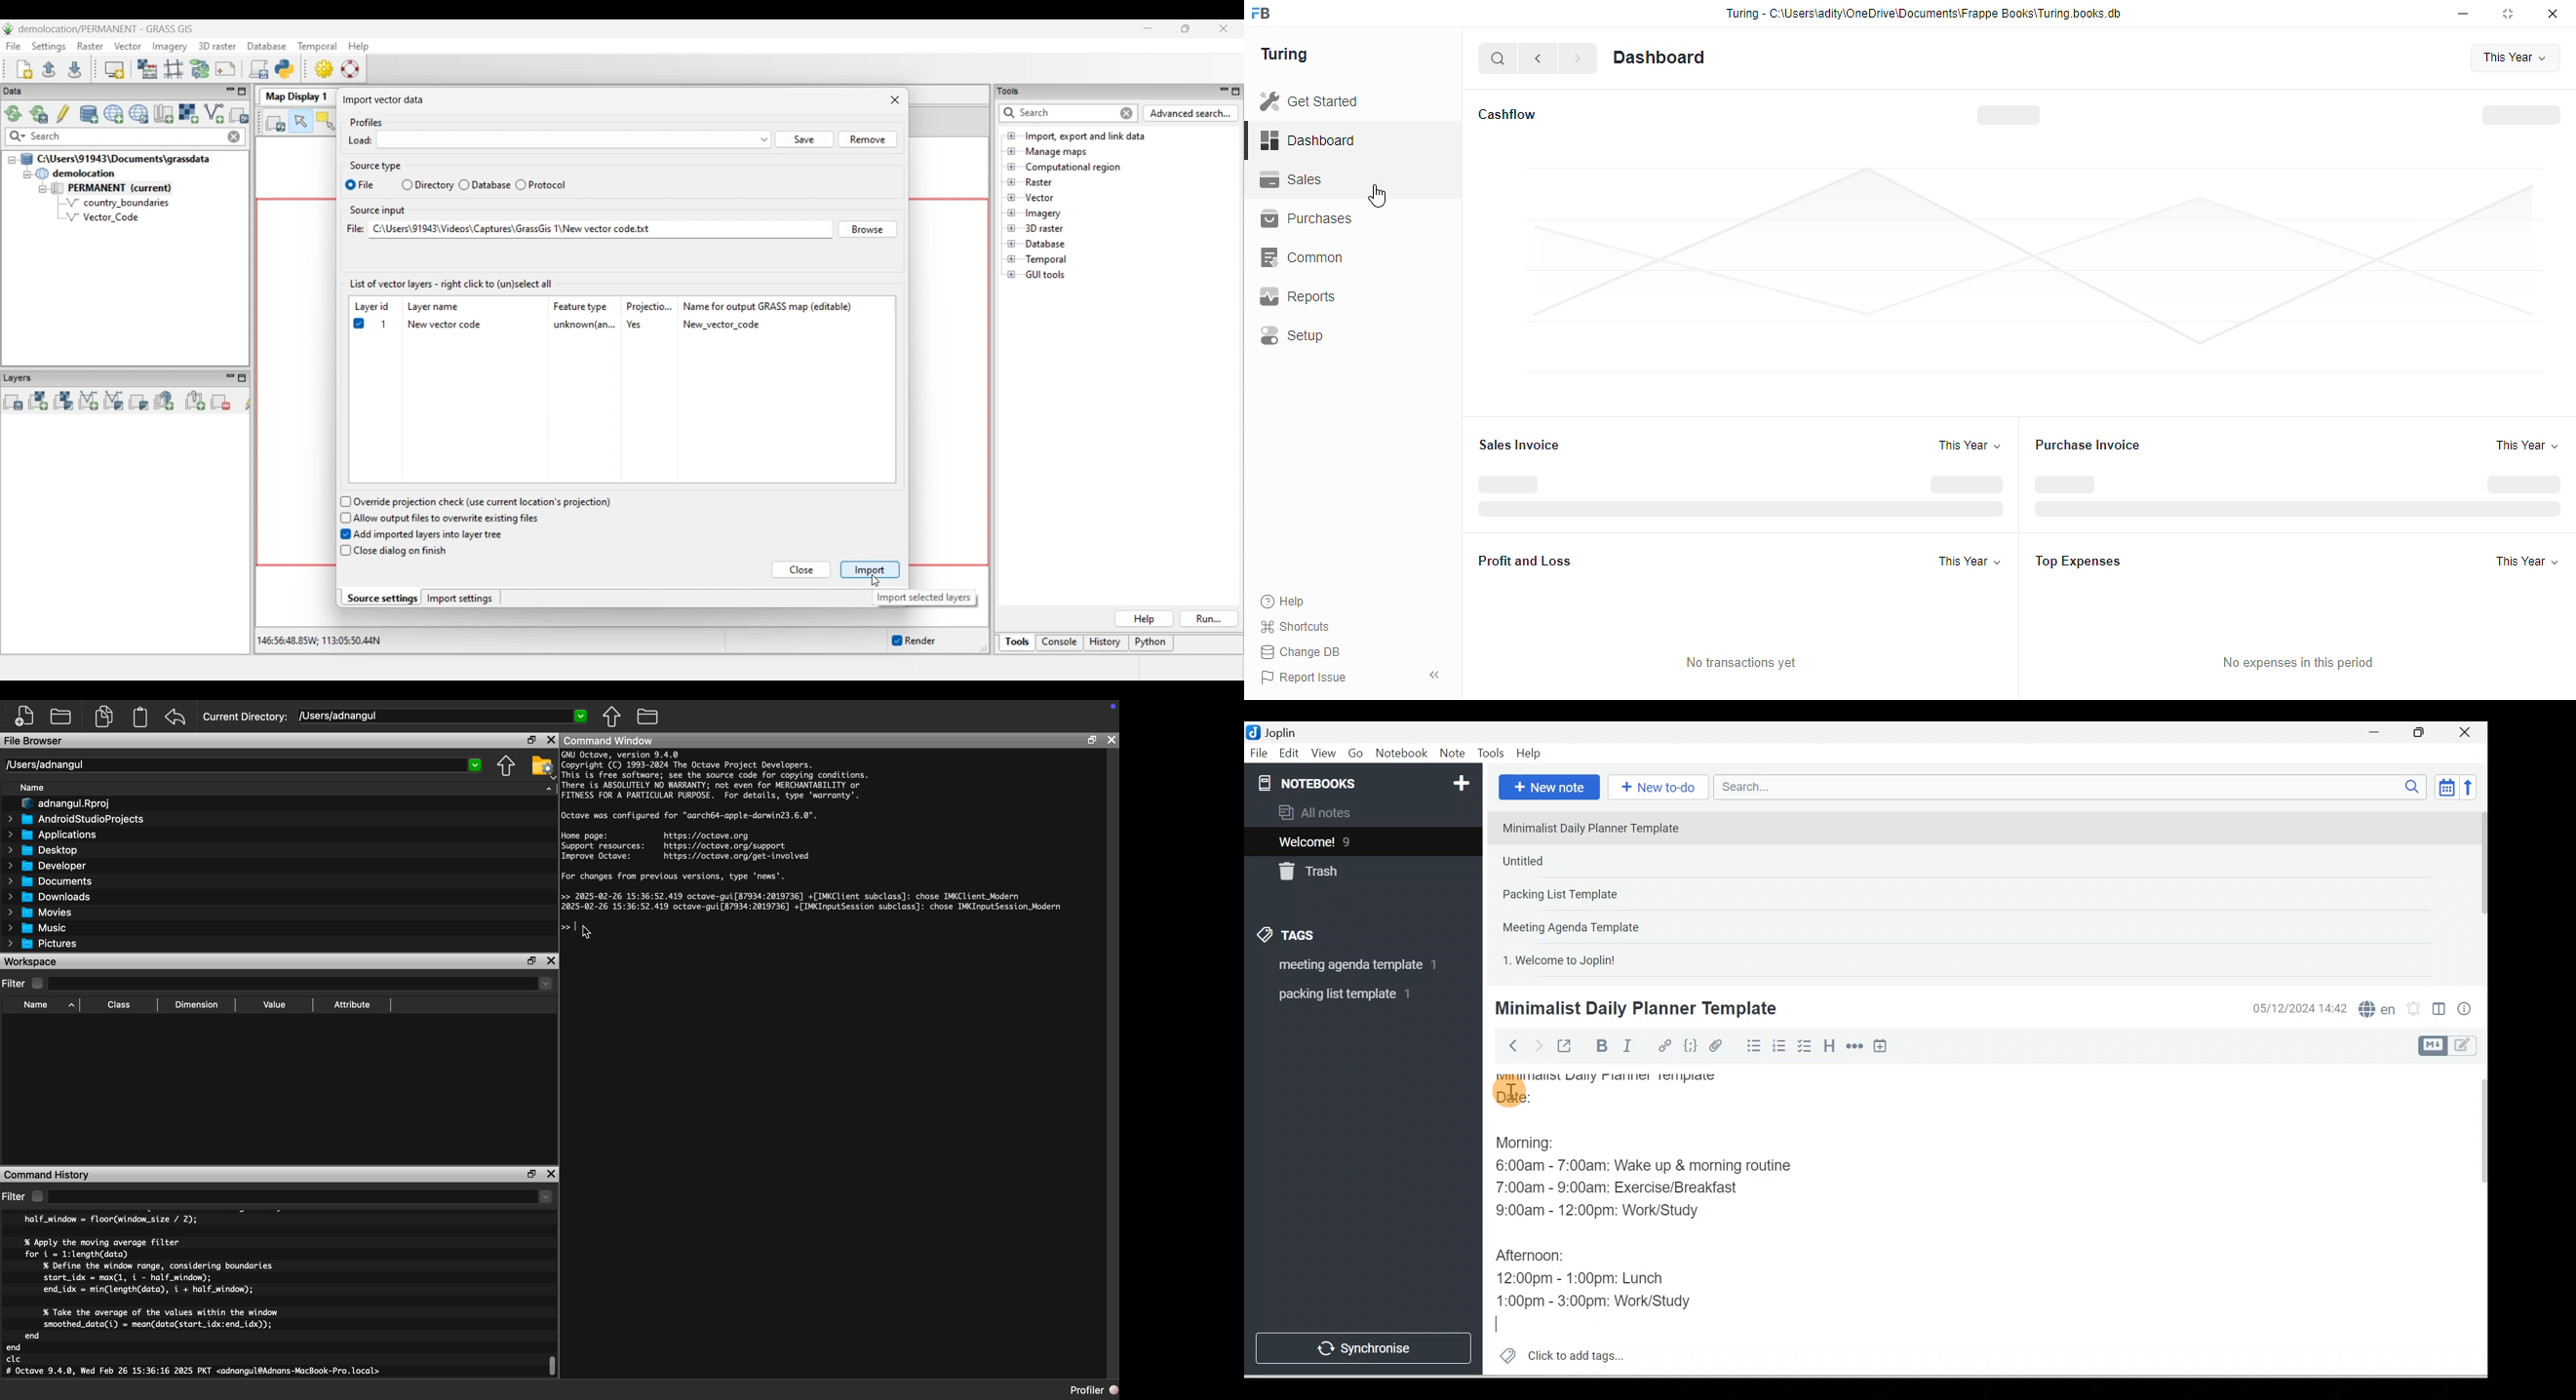  What do you see at coordinates (2375, 1007) in the screenshot?
I see `Spelling` at bounding box center [2375, 1007].